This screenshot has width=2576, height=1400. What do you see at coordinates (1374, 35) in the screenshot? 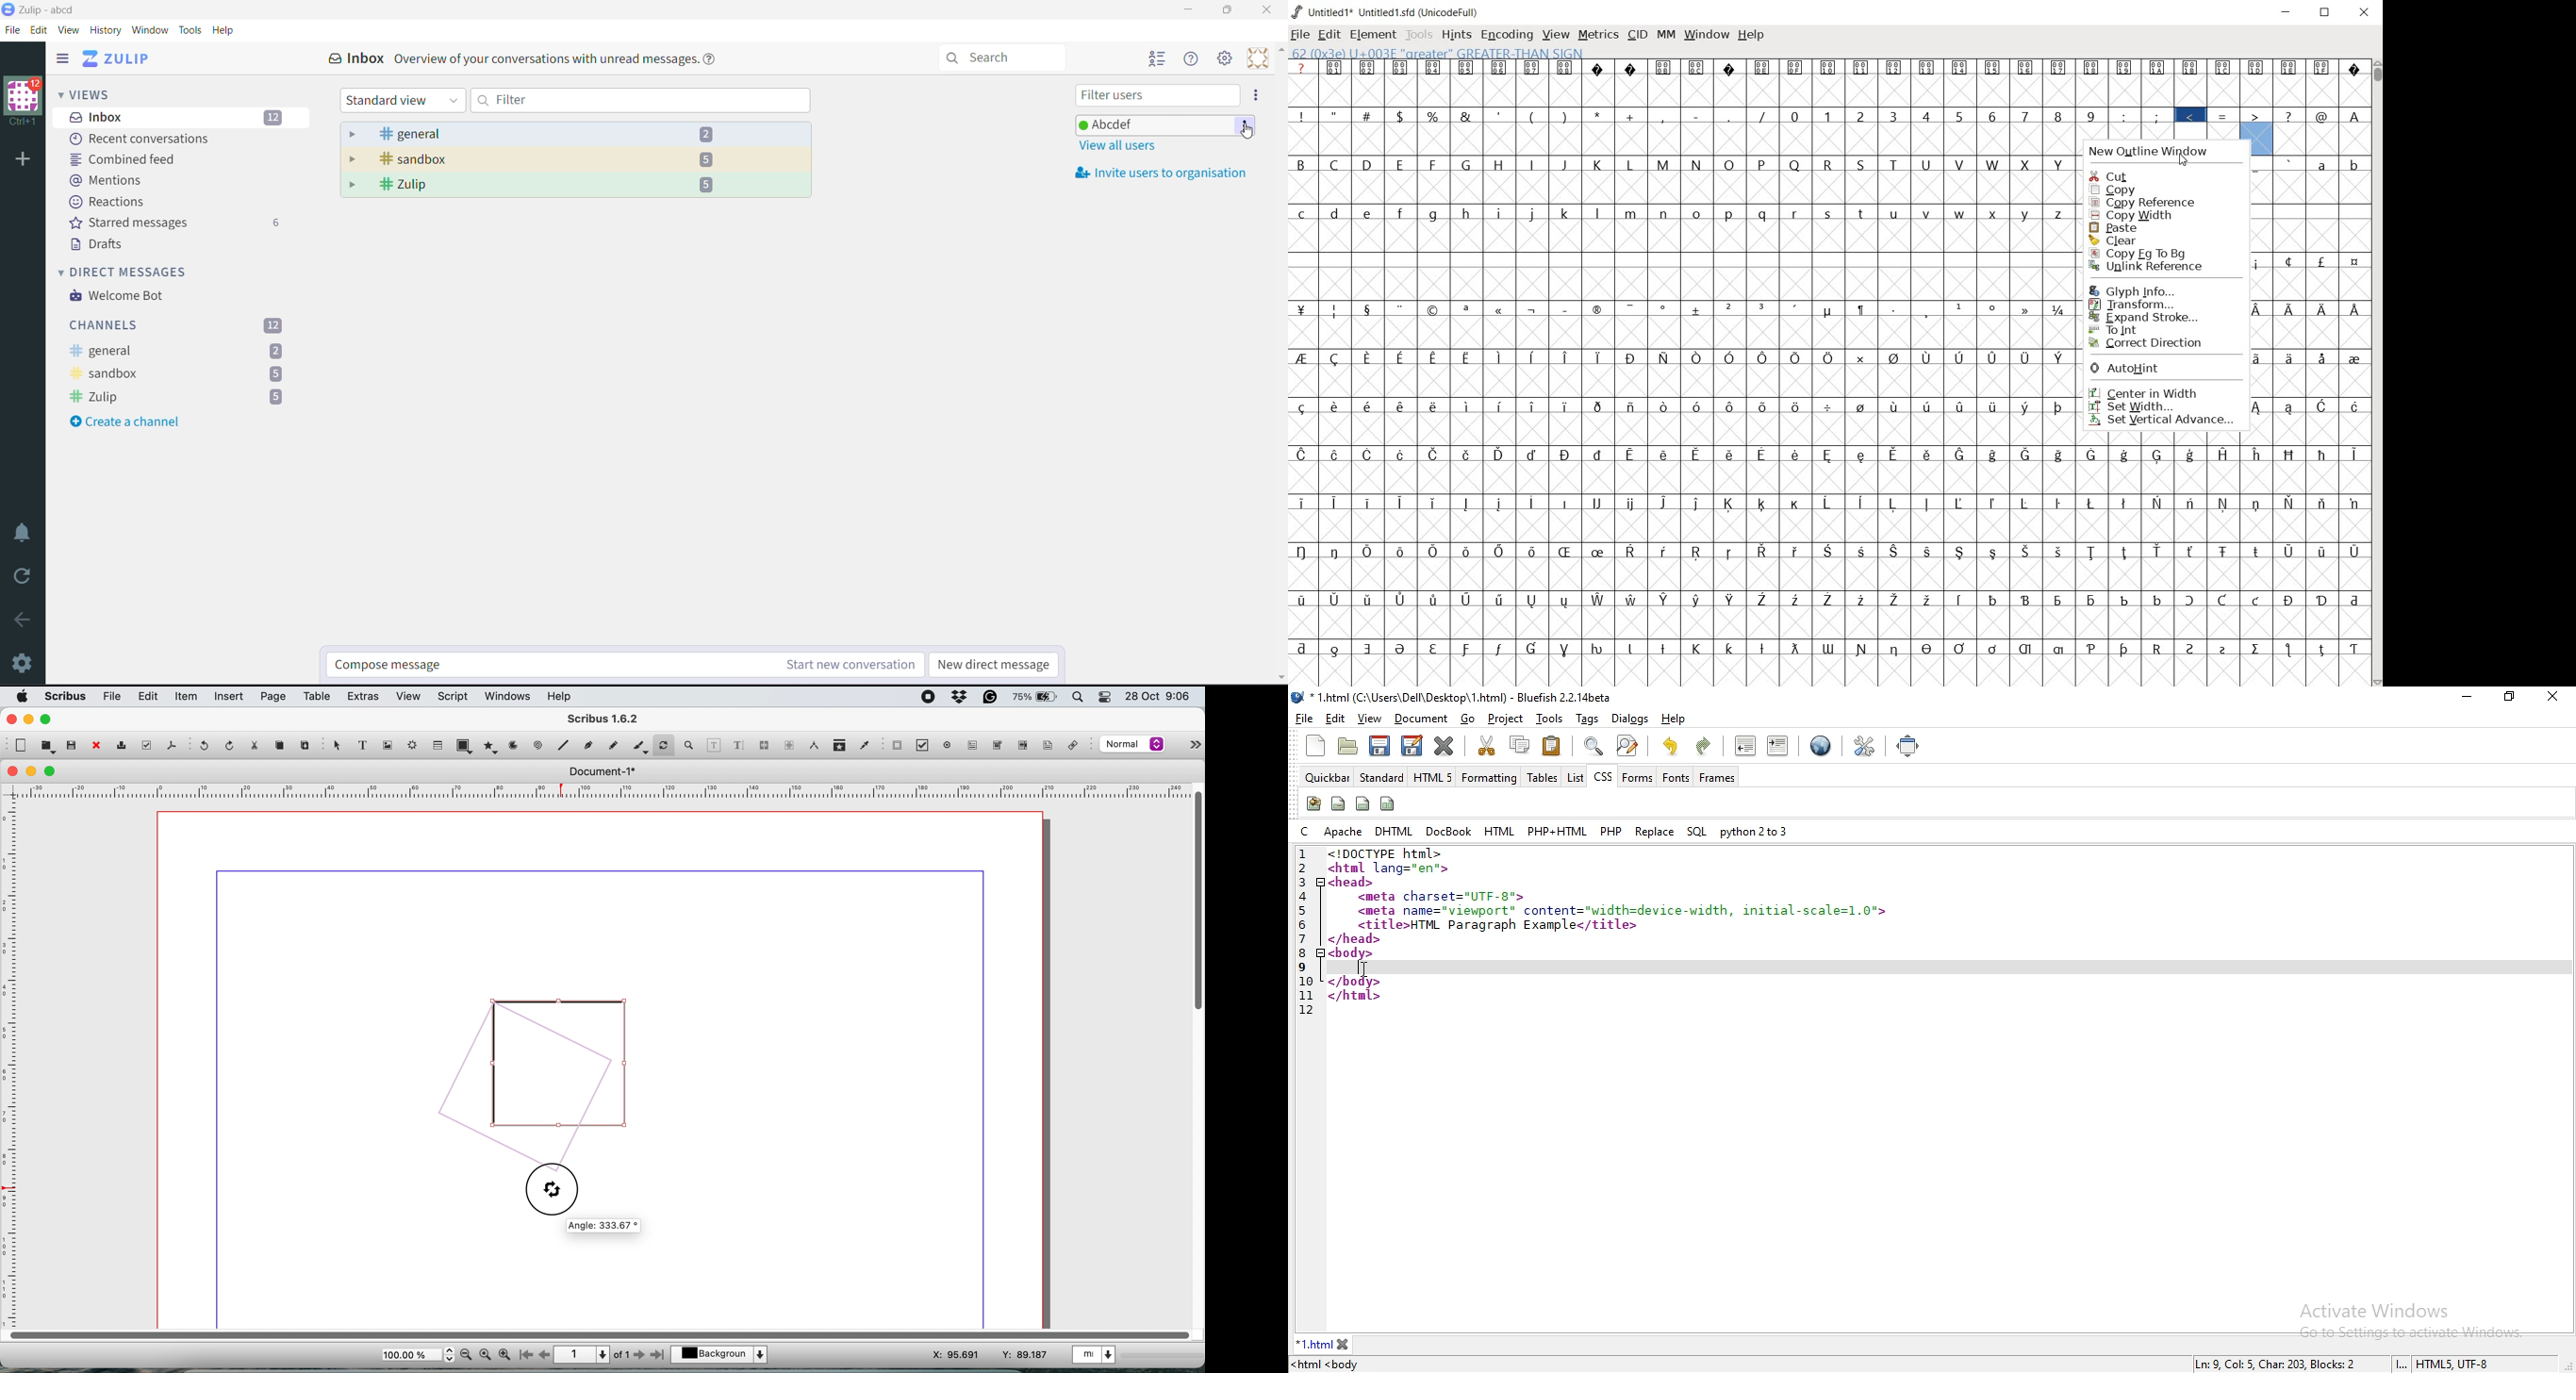
I see `element` at bounding box center [1374, 35].